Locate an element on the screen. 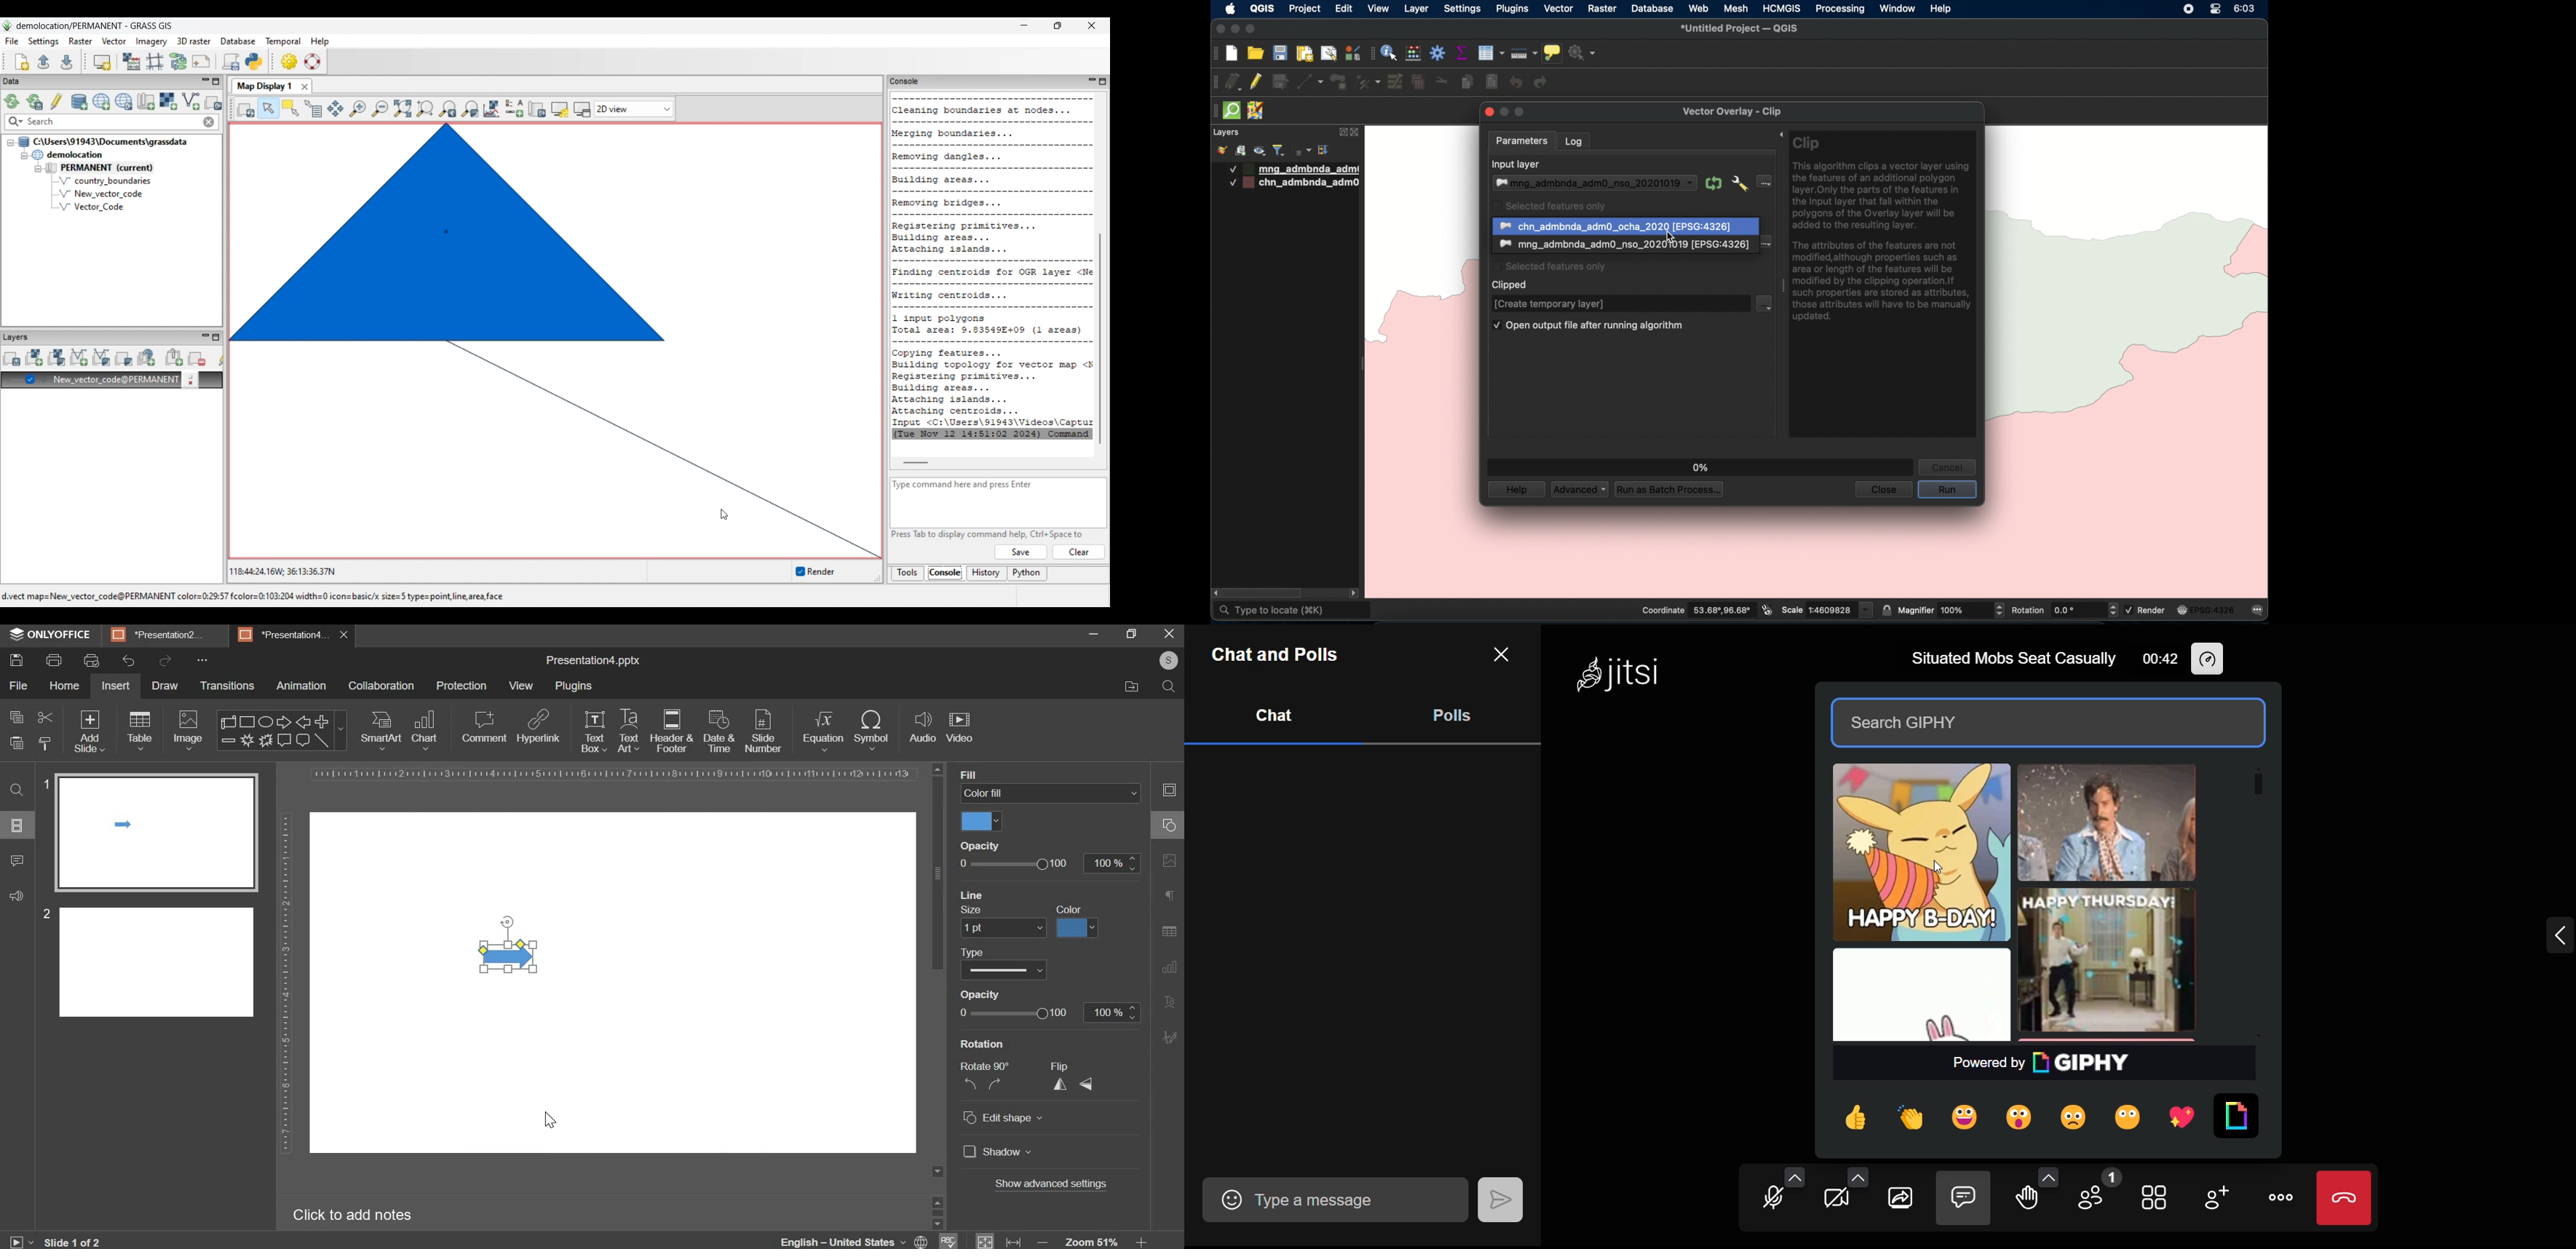 This screenshot has width=2576, height=1260. control center is located at coordinates (2215, 9).